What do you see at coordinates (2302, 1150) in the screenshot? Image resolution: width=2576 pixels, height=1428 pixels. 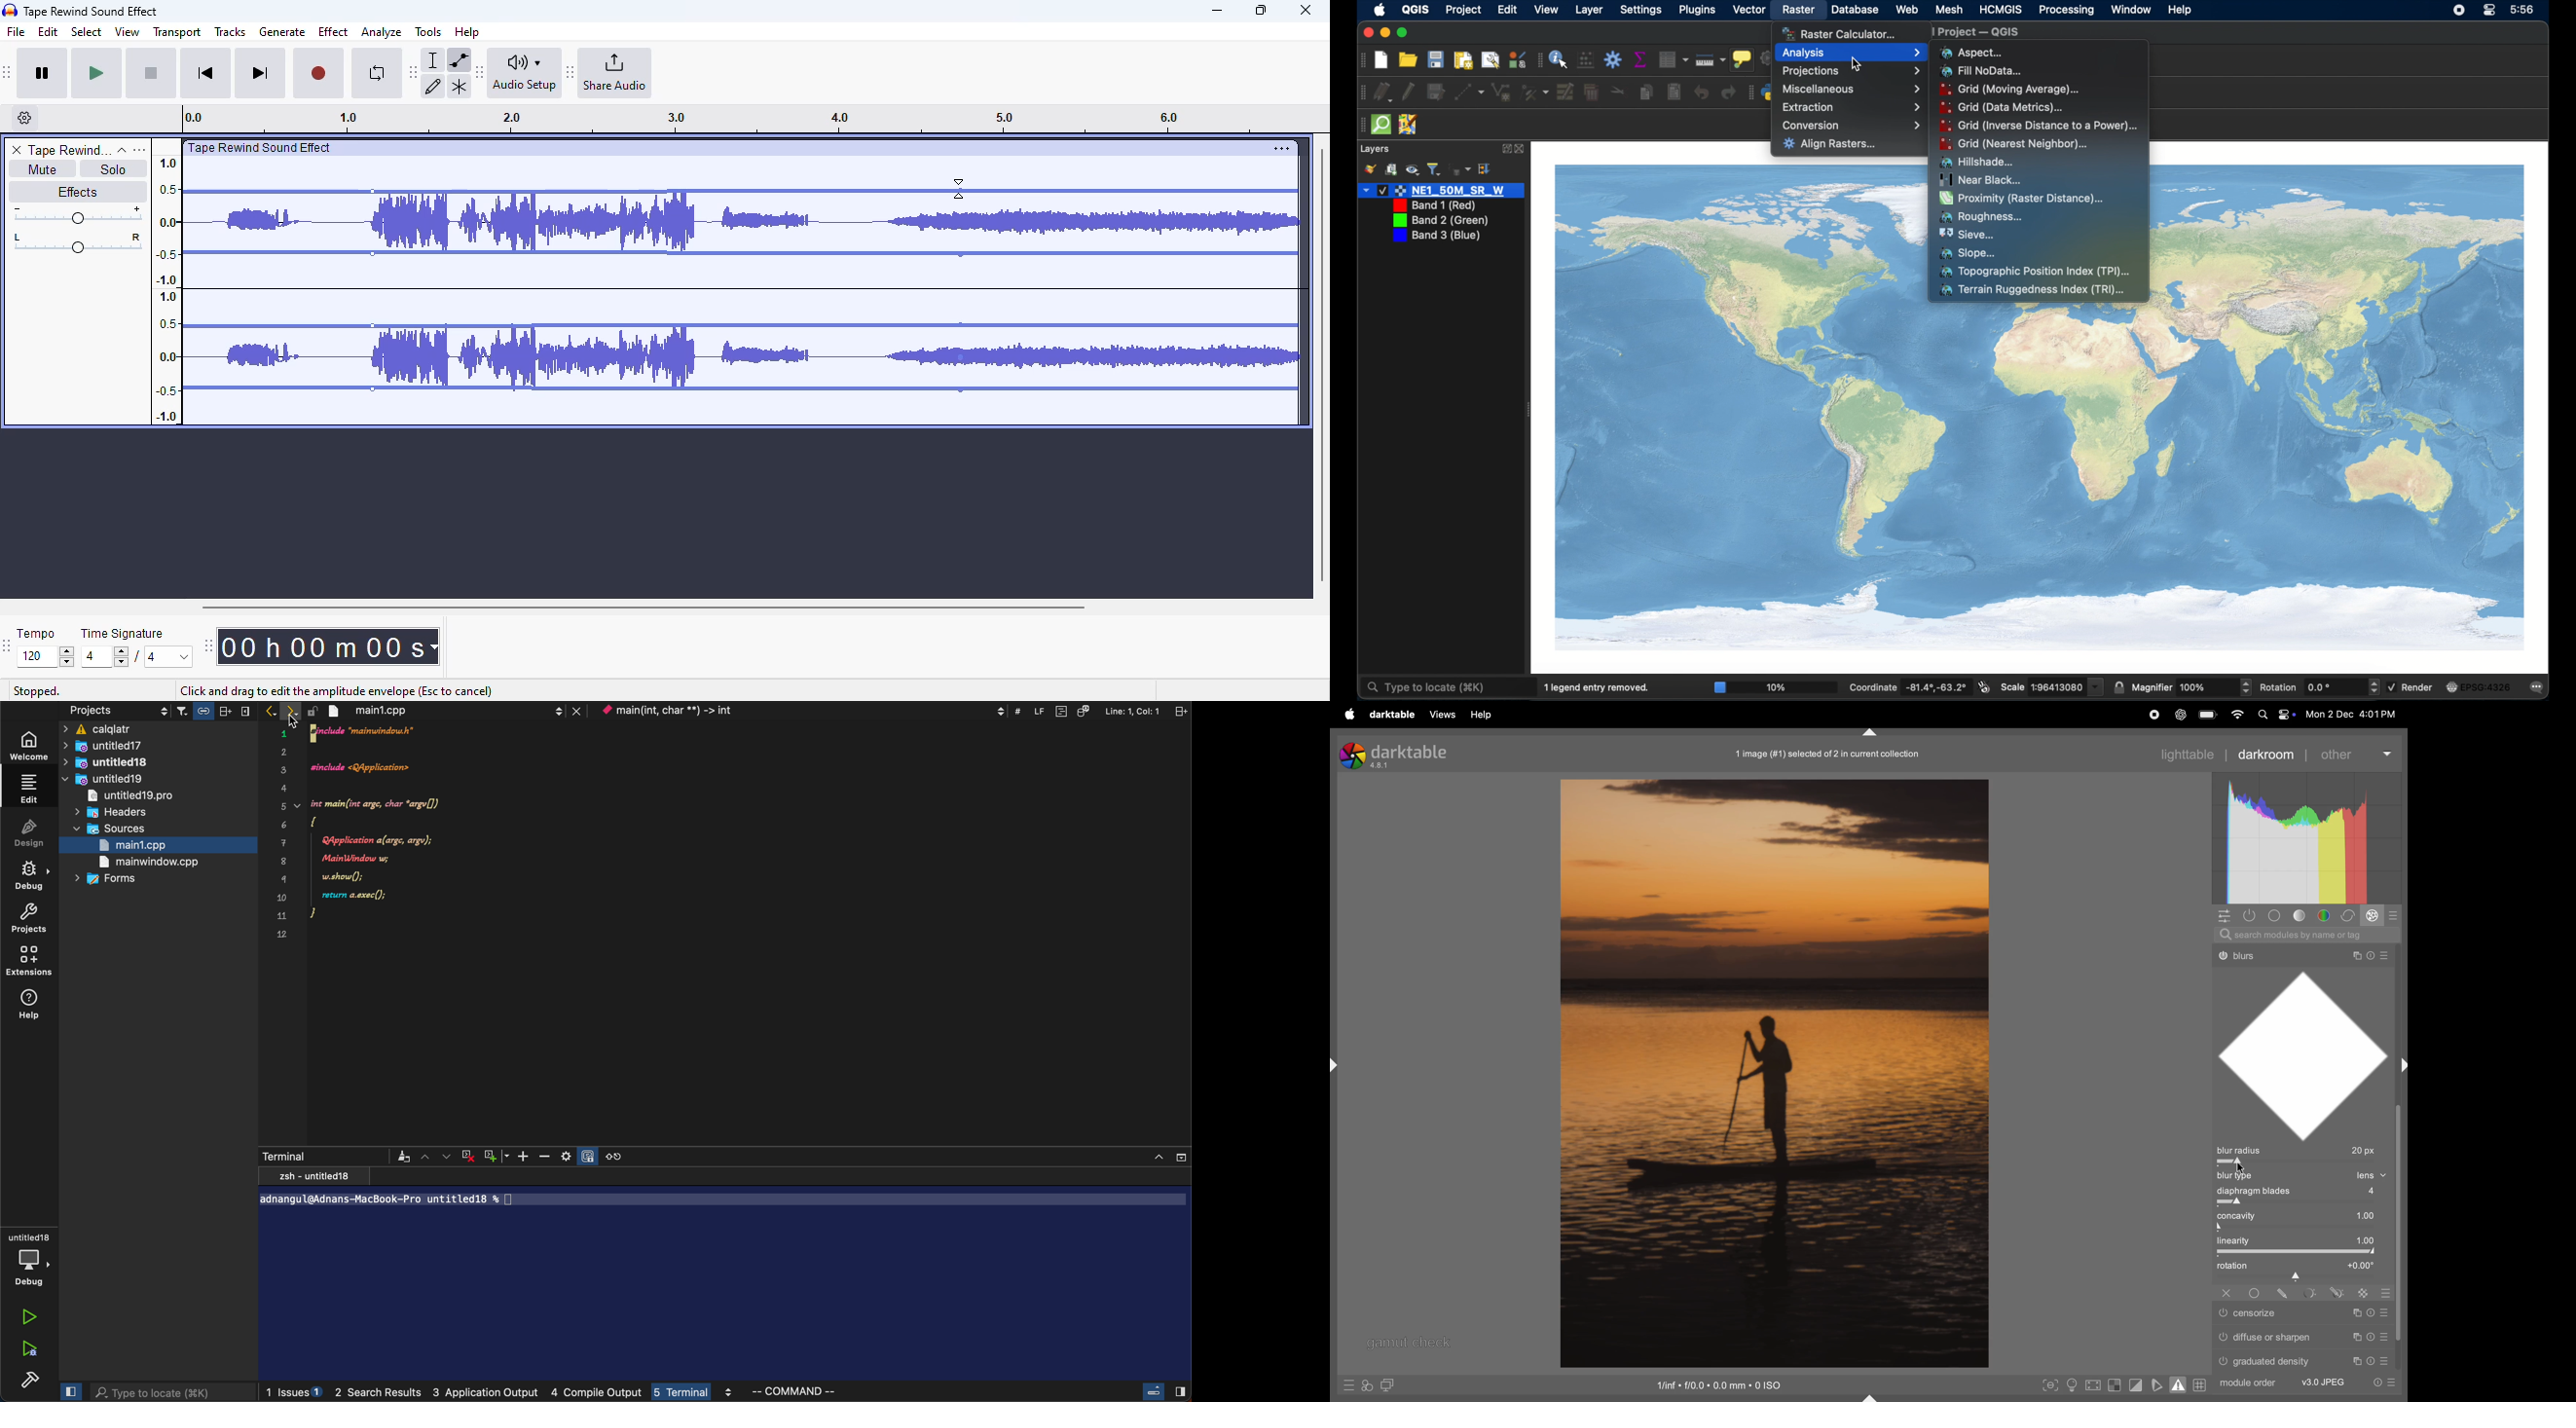 I see `blur radius` at bounding box center [2302, 1150].